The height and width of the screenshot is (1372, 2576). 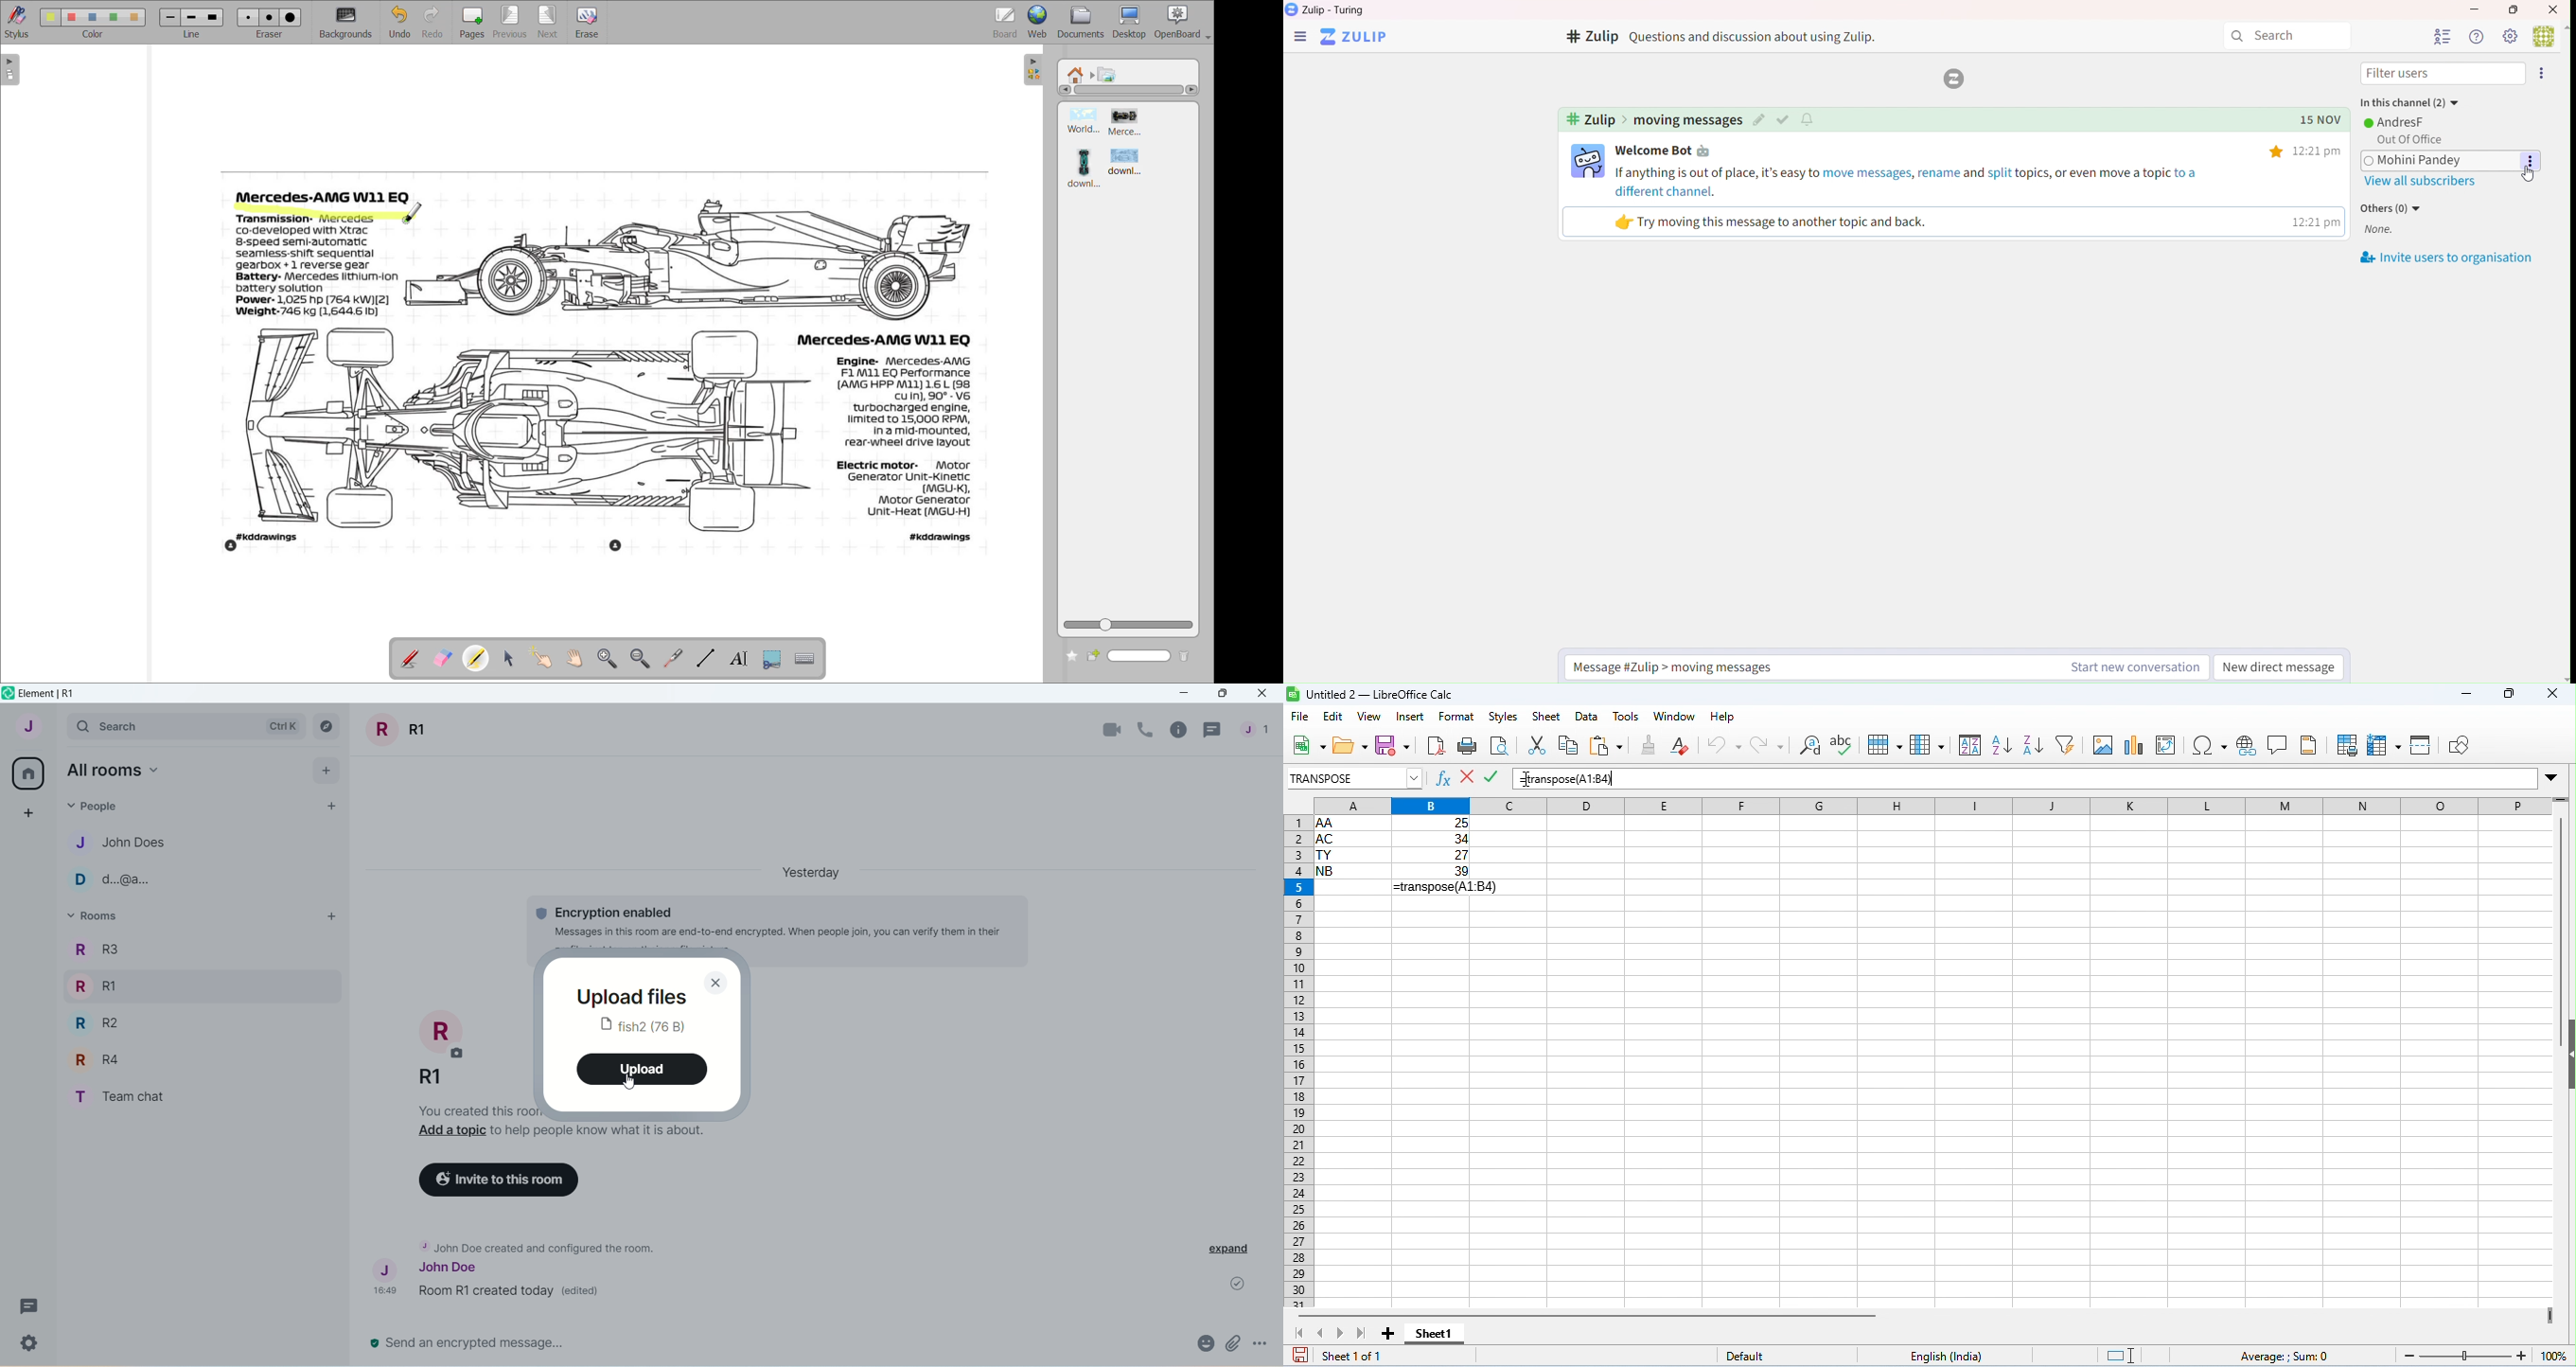 What do you see at coordinates (1812, 745) in the screenshot?
I see `find and replace` at bounding box center [1812, 745].